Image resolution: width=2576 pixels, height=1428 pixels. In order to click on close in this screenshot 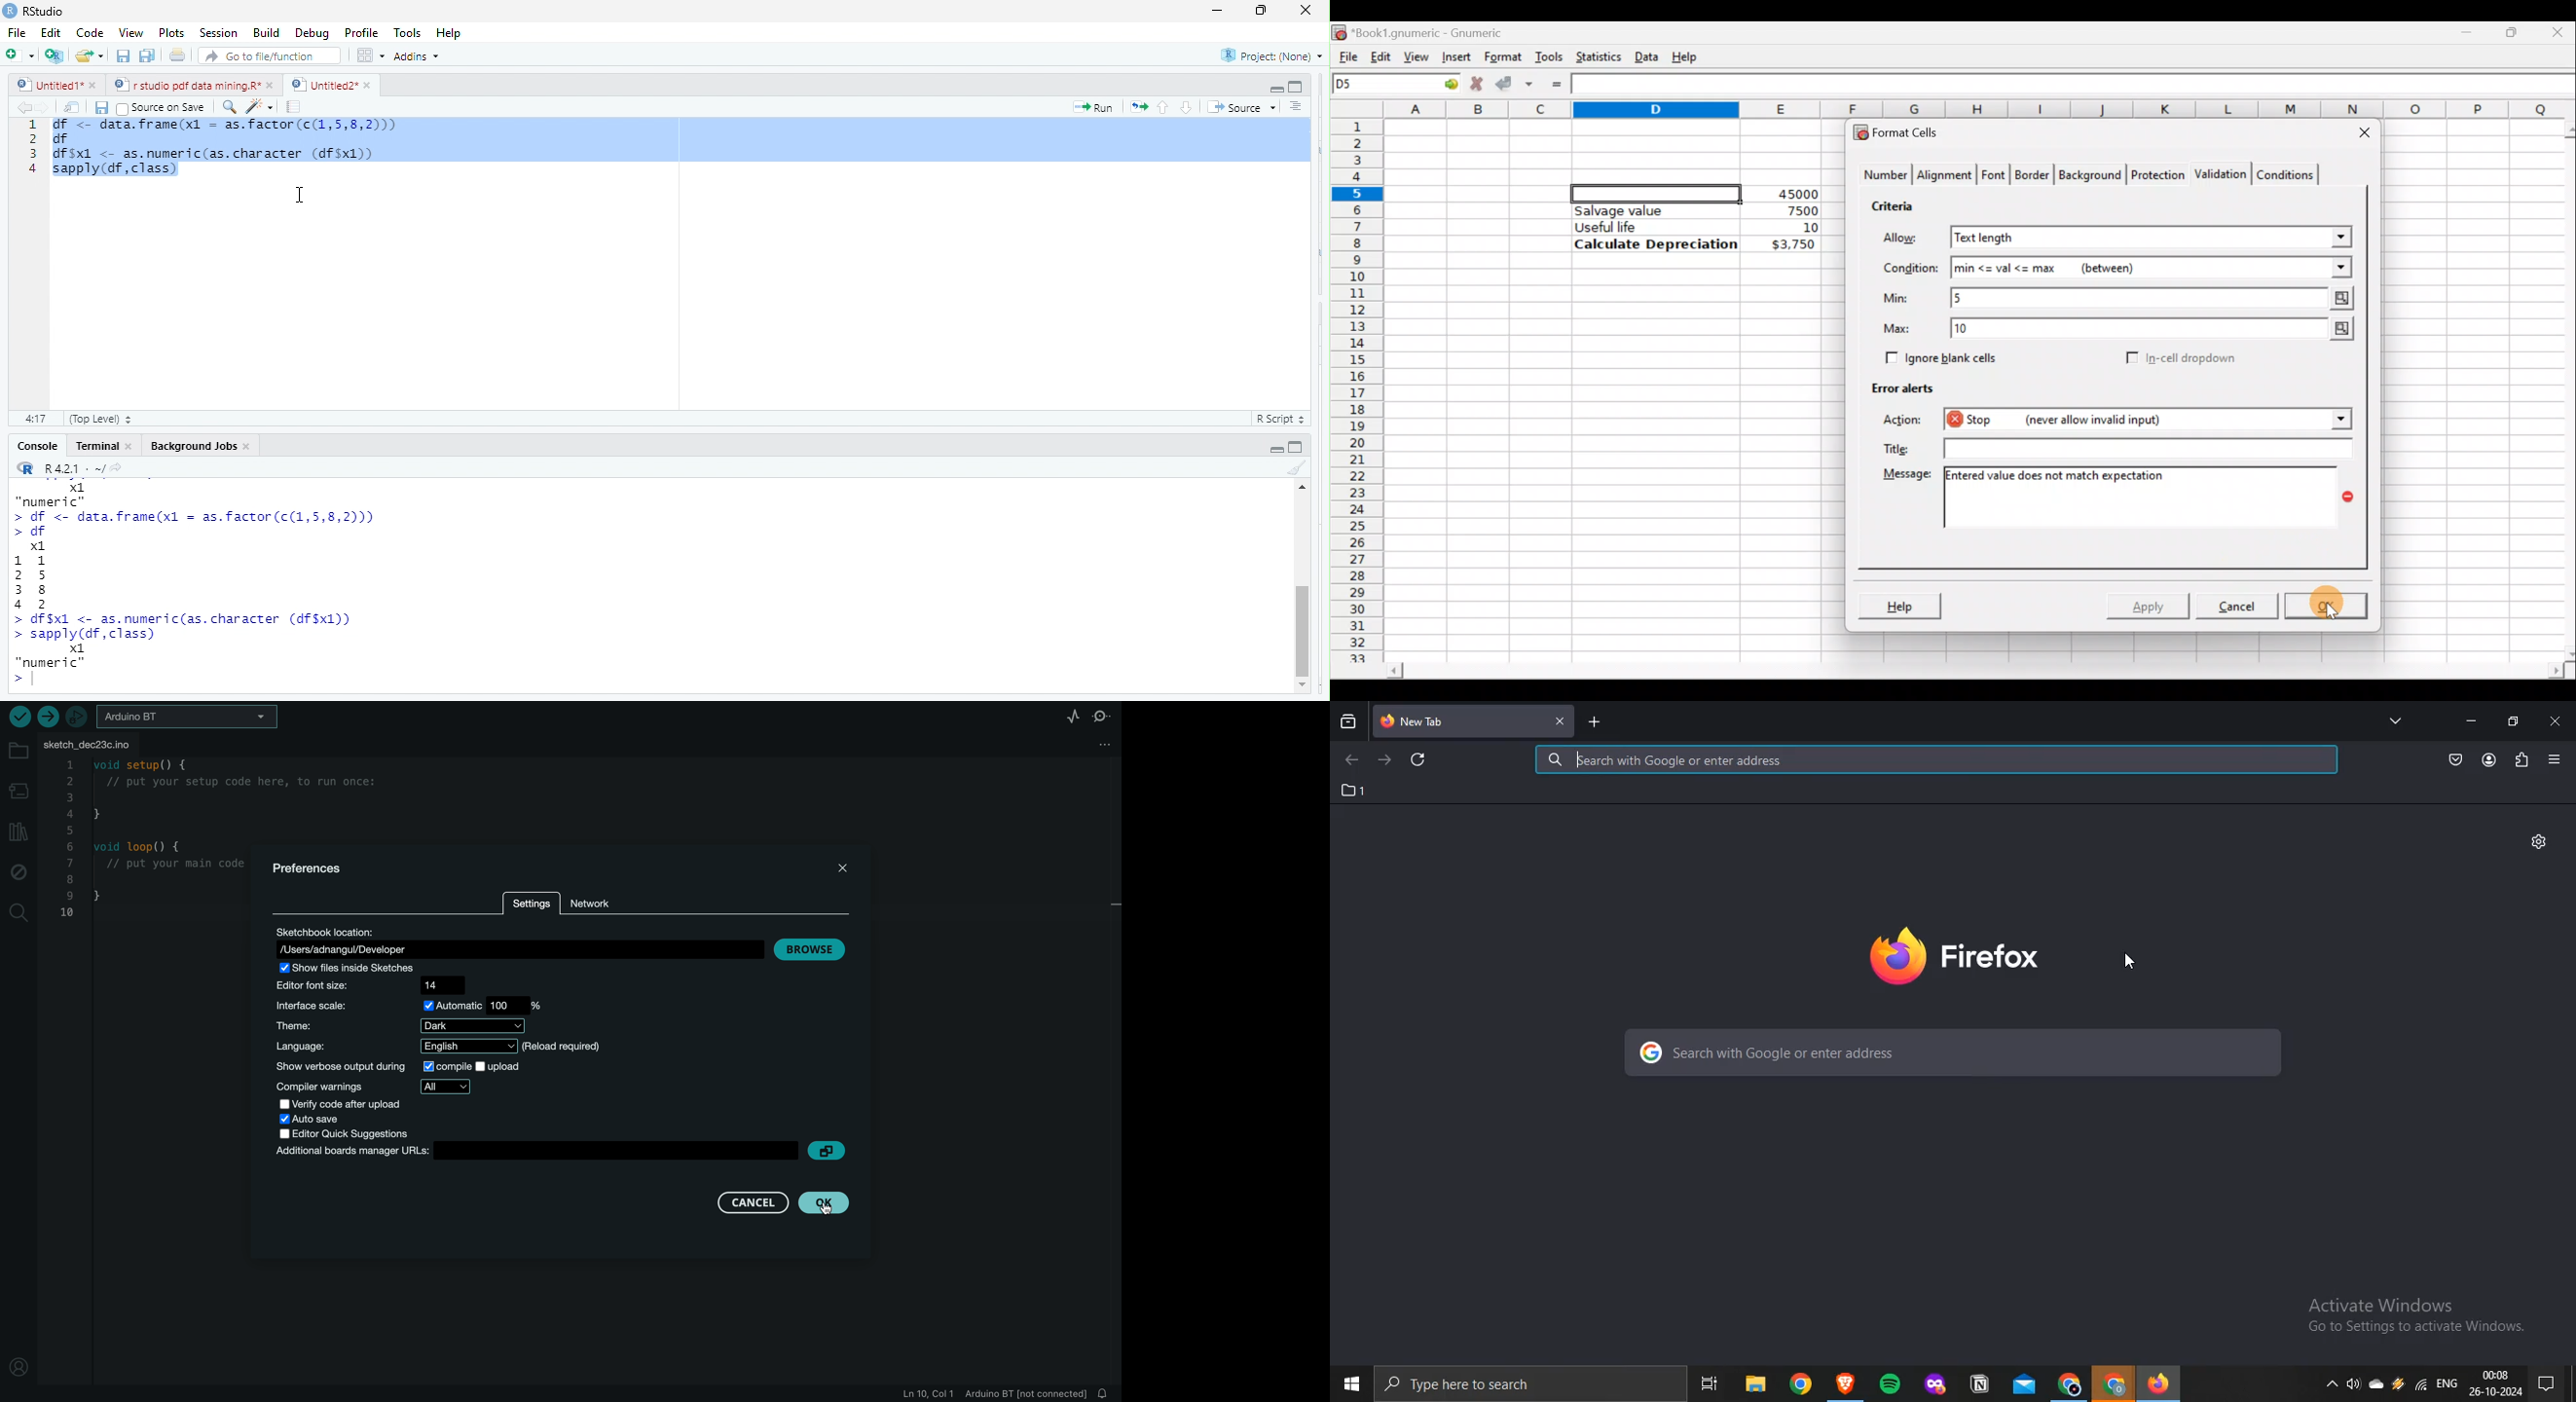, I will do `click(272, 85)`.